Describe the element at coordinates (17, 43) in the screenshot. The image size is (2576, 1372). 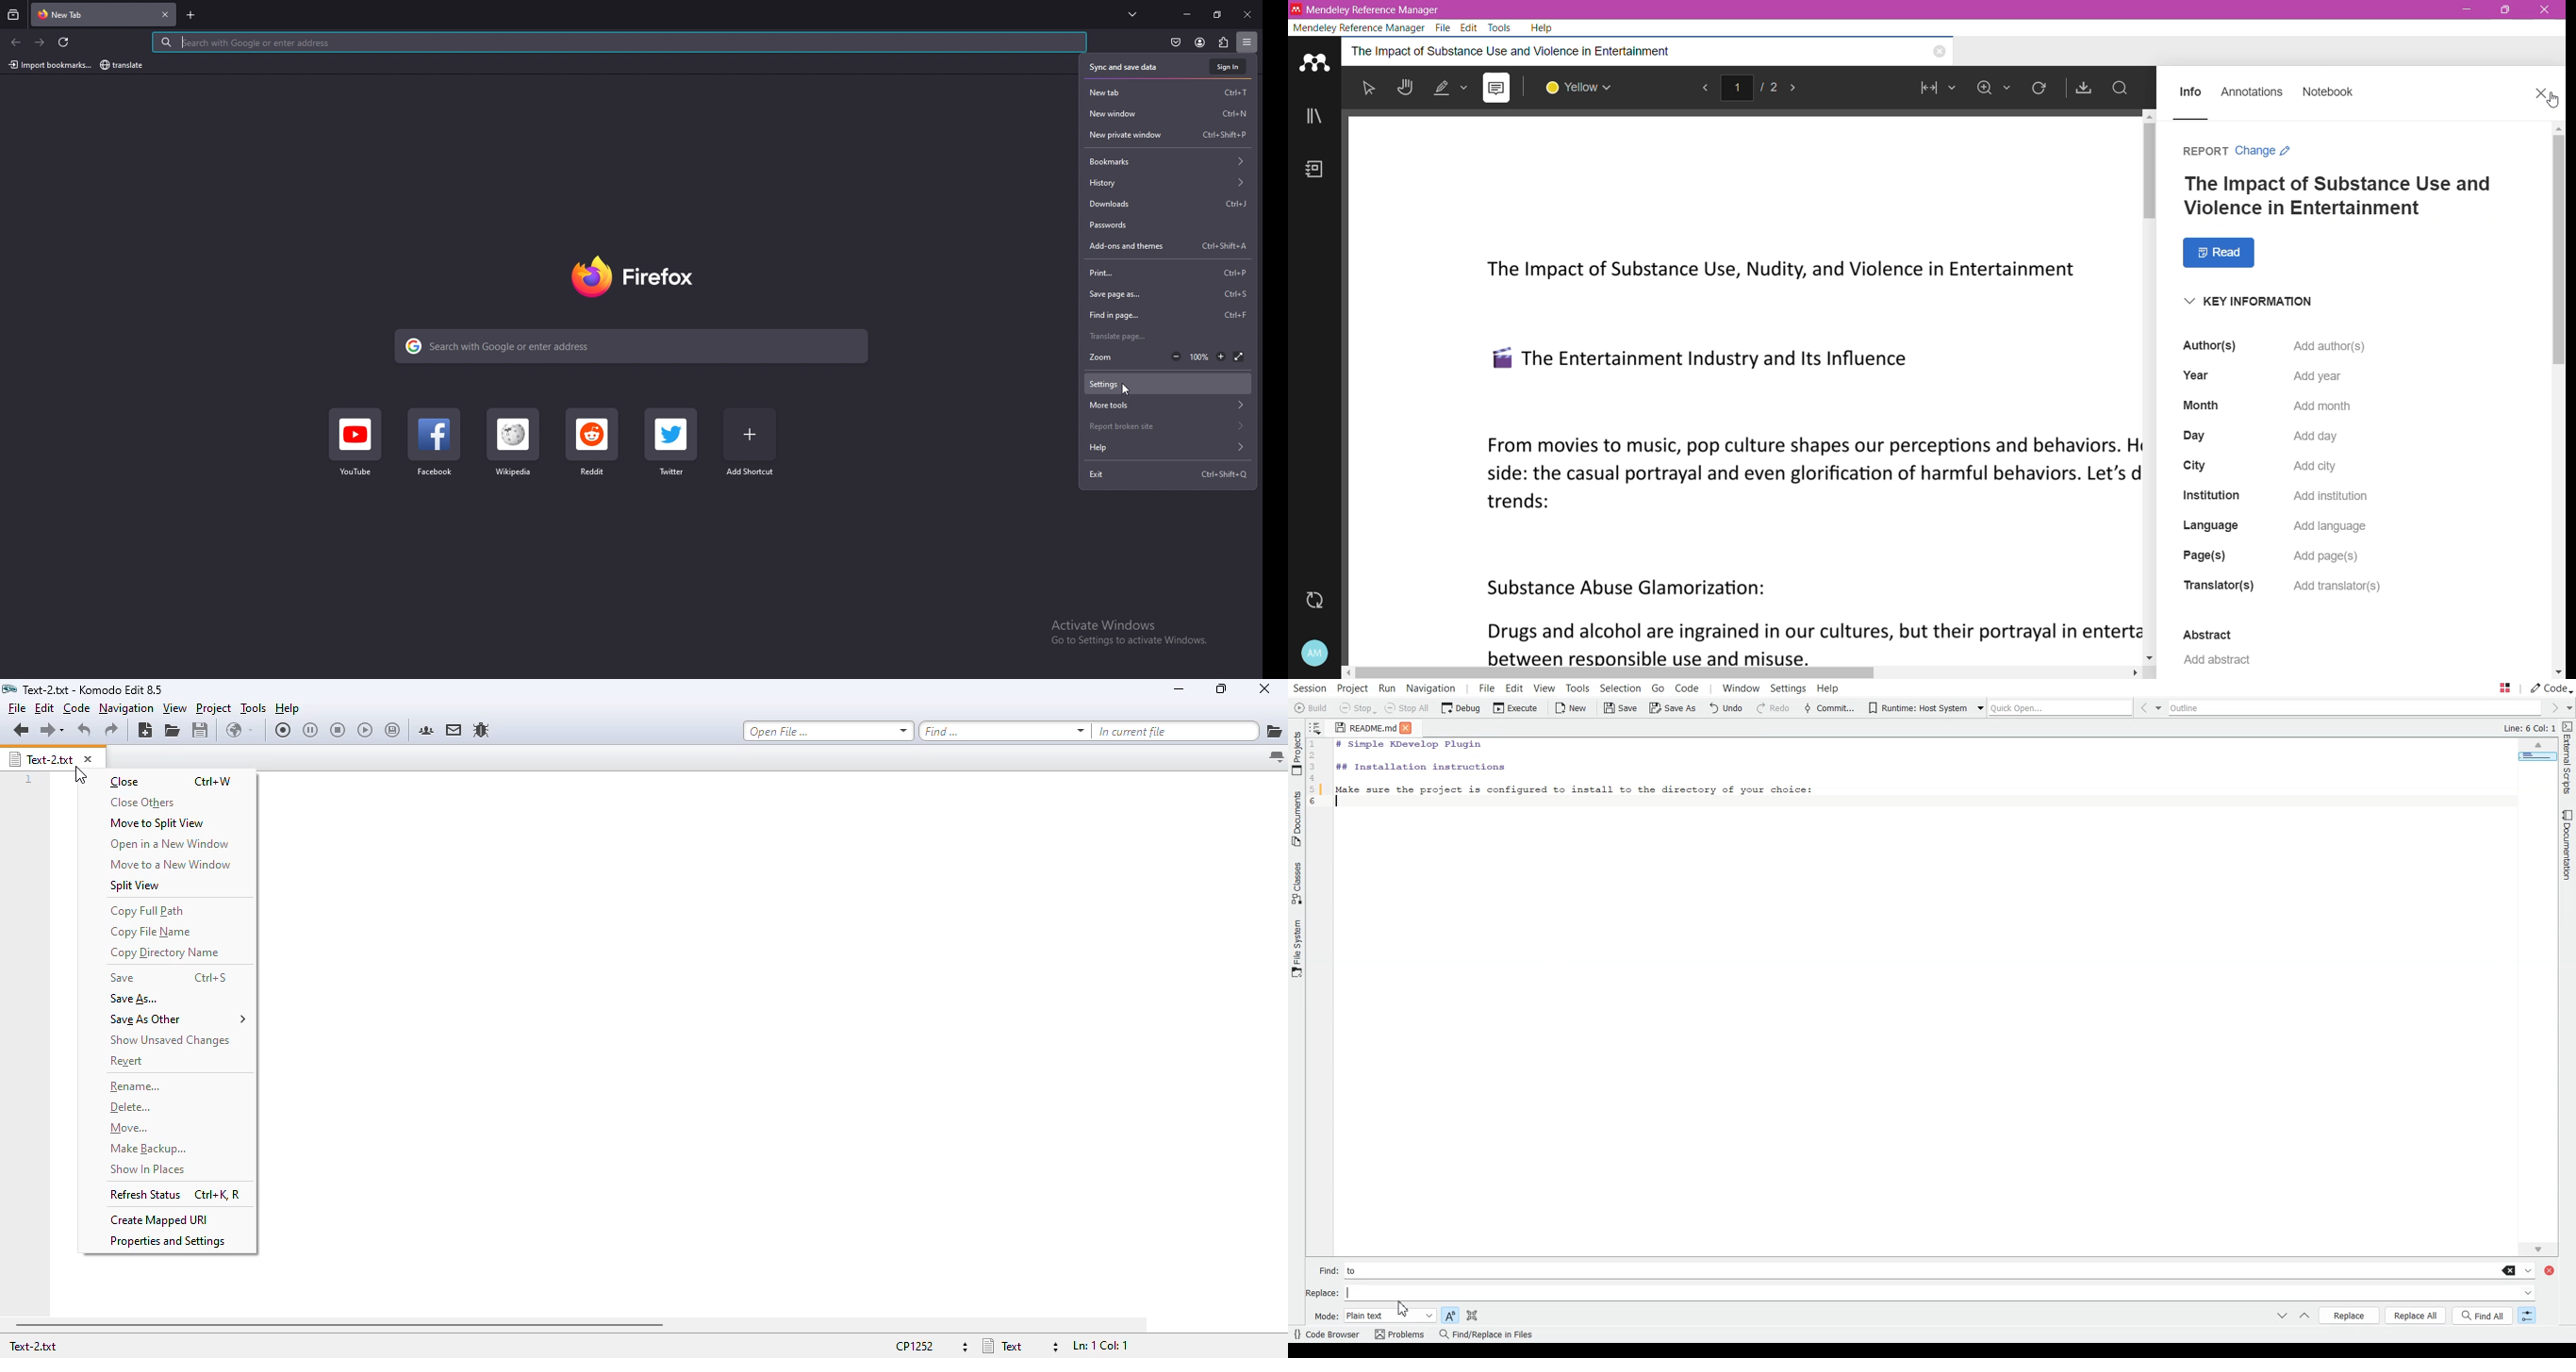
I see `back` at that location.